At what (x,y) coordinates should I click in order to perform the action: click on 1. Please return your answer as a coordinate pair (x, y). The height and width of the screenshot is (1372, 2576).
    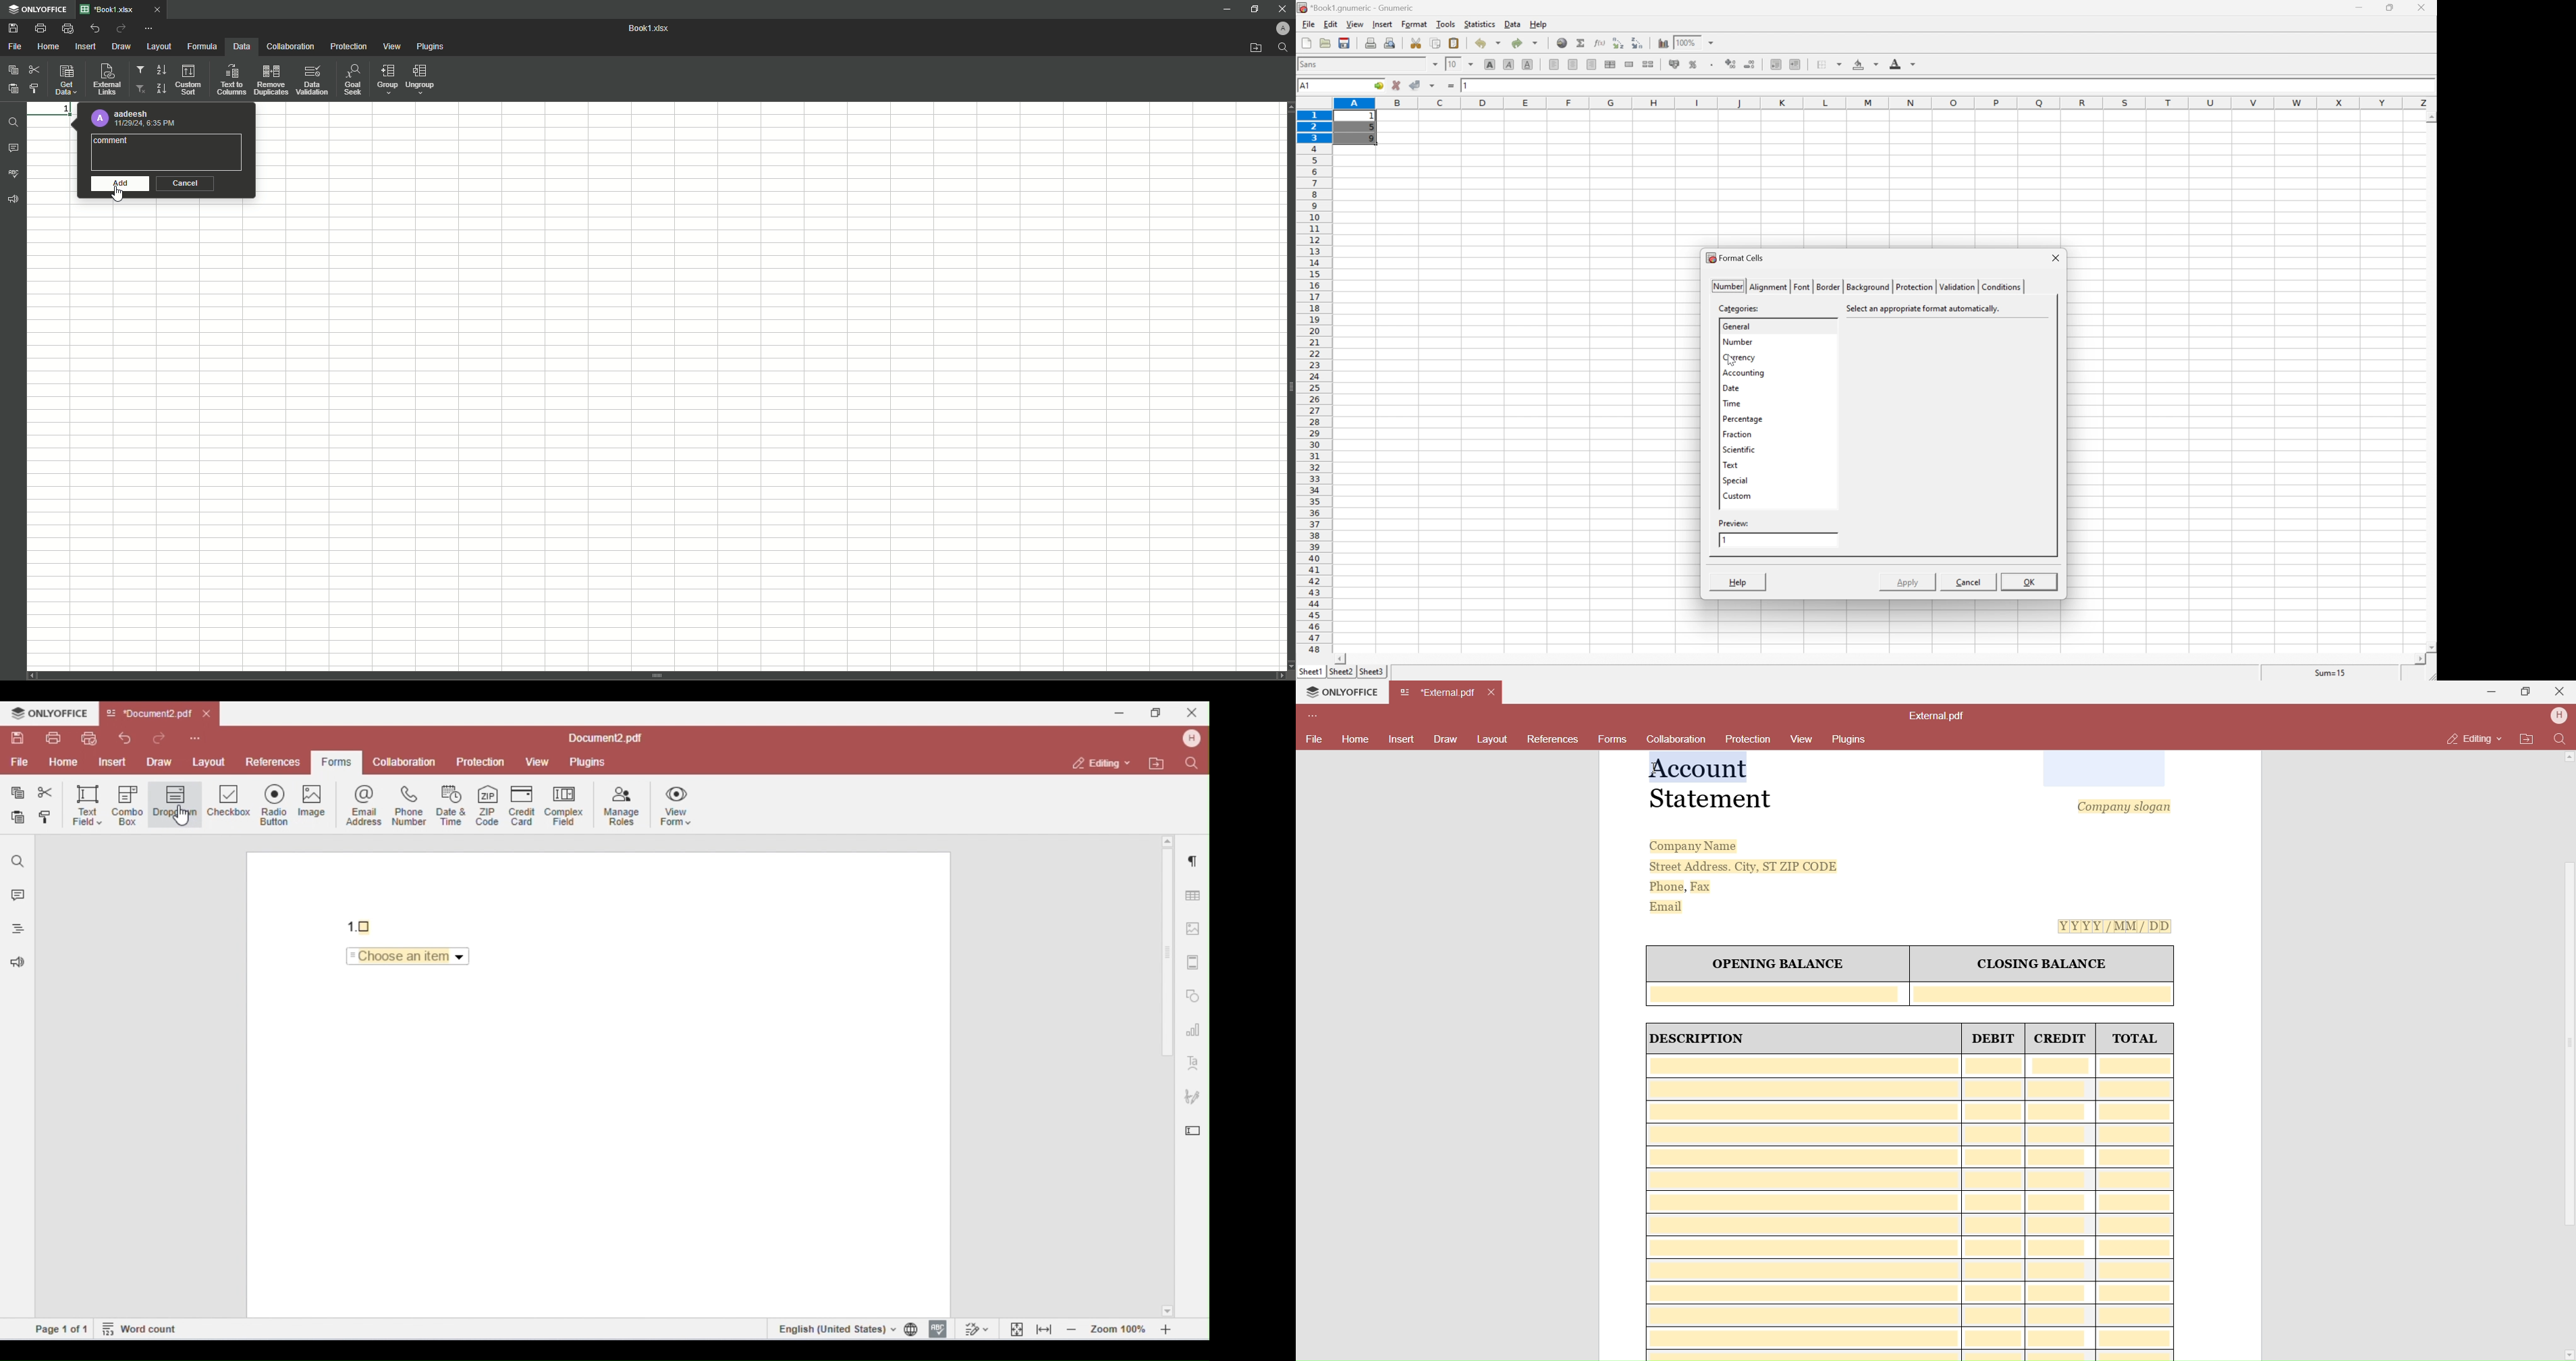
    Looking at the image, I should click on (1374, 117).